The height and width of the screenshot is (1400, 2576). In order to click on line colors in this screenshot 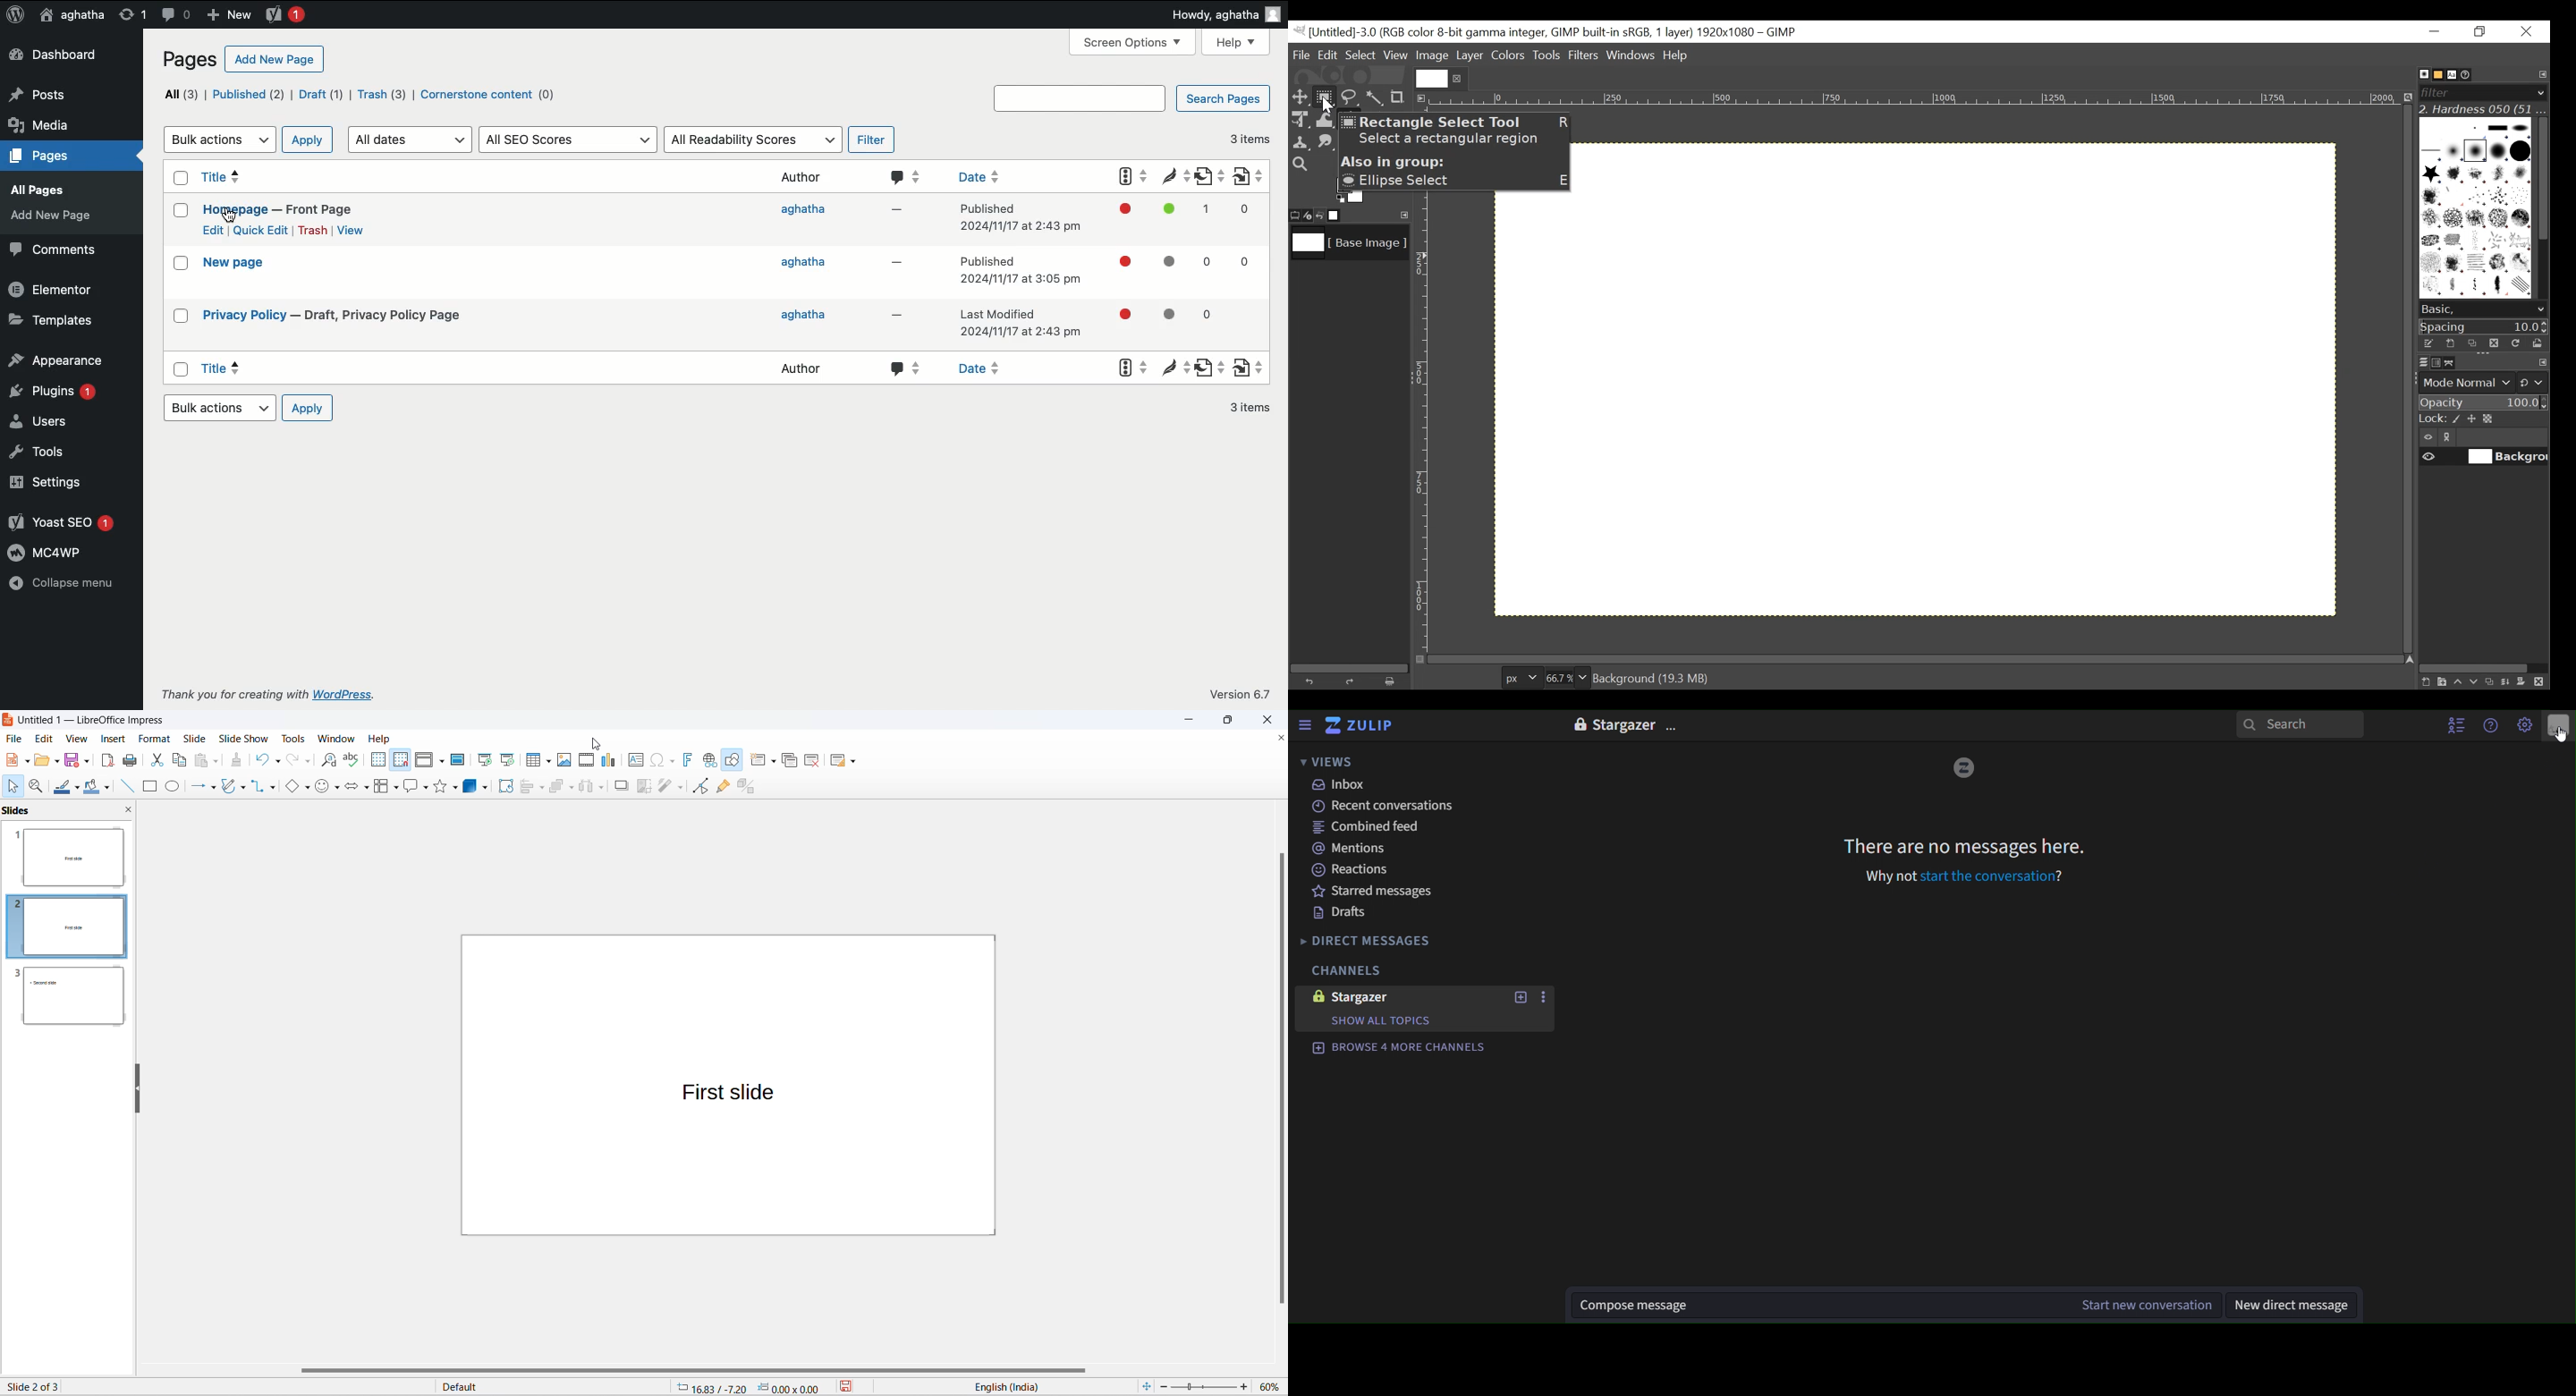, I will do `click(58, 785)`.